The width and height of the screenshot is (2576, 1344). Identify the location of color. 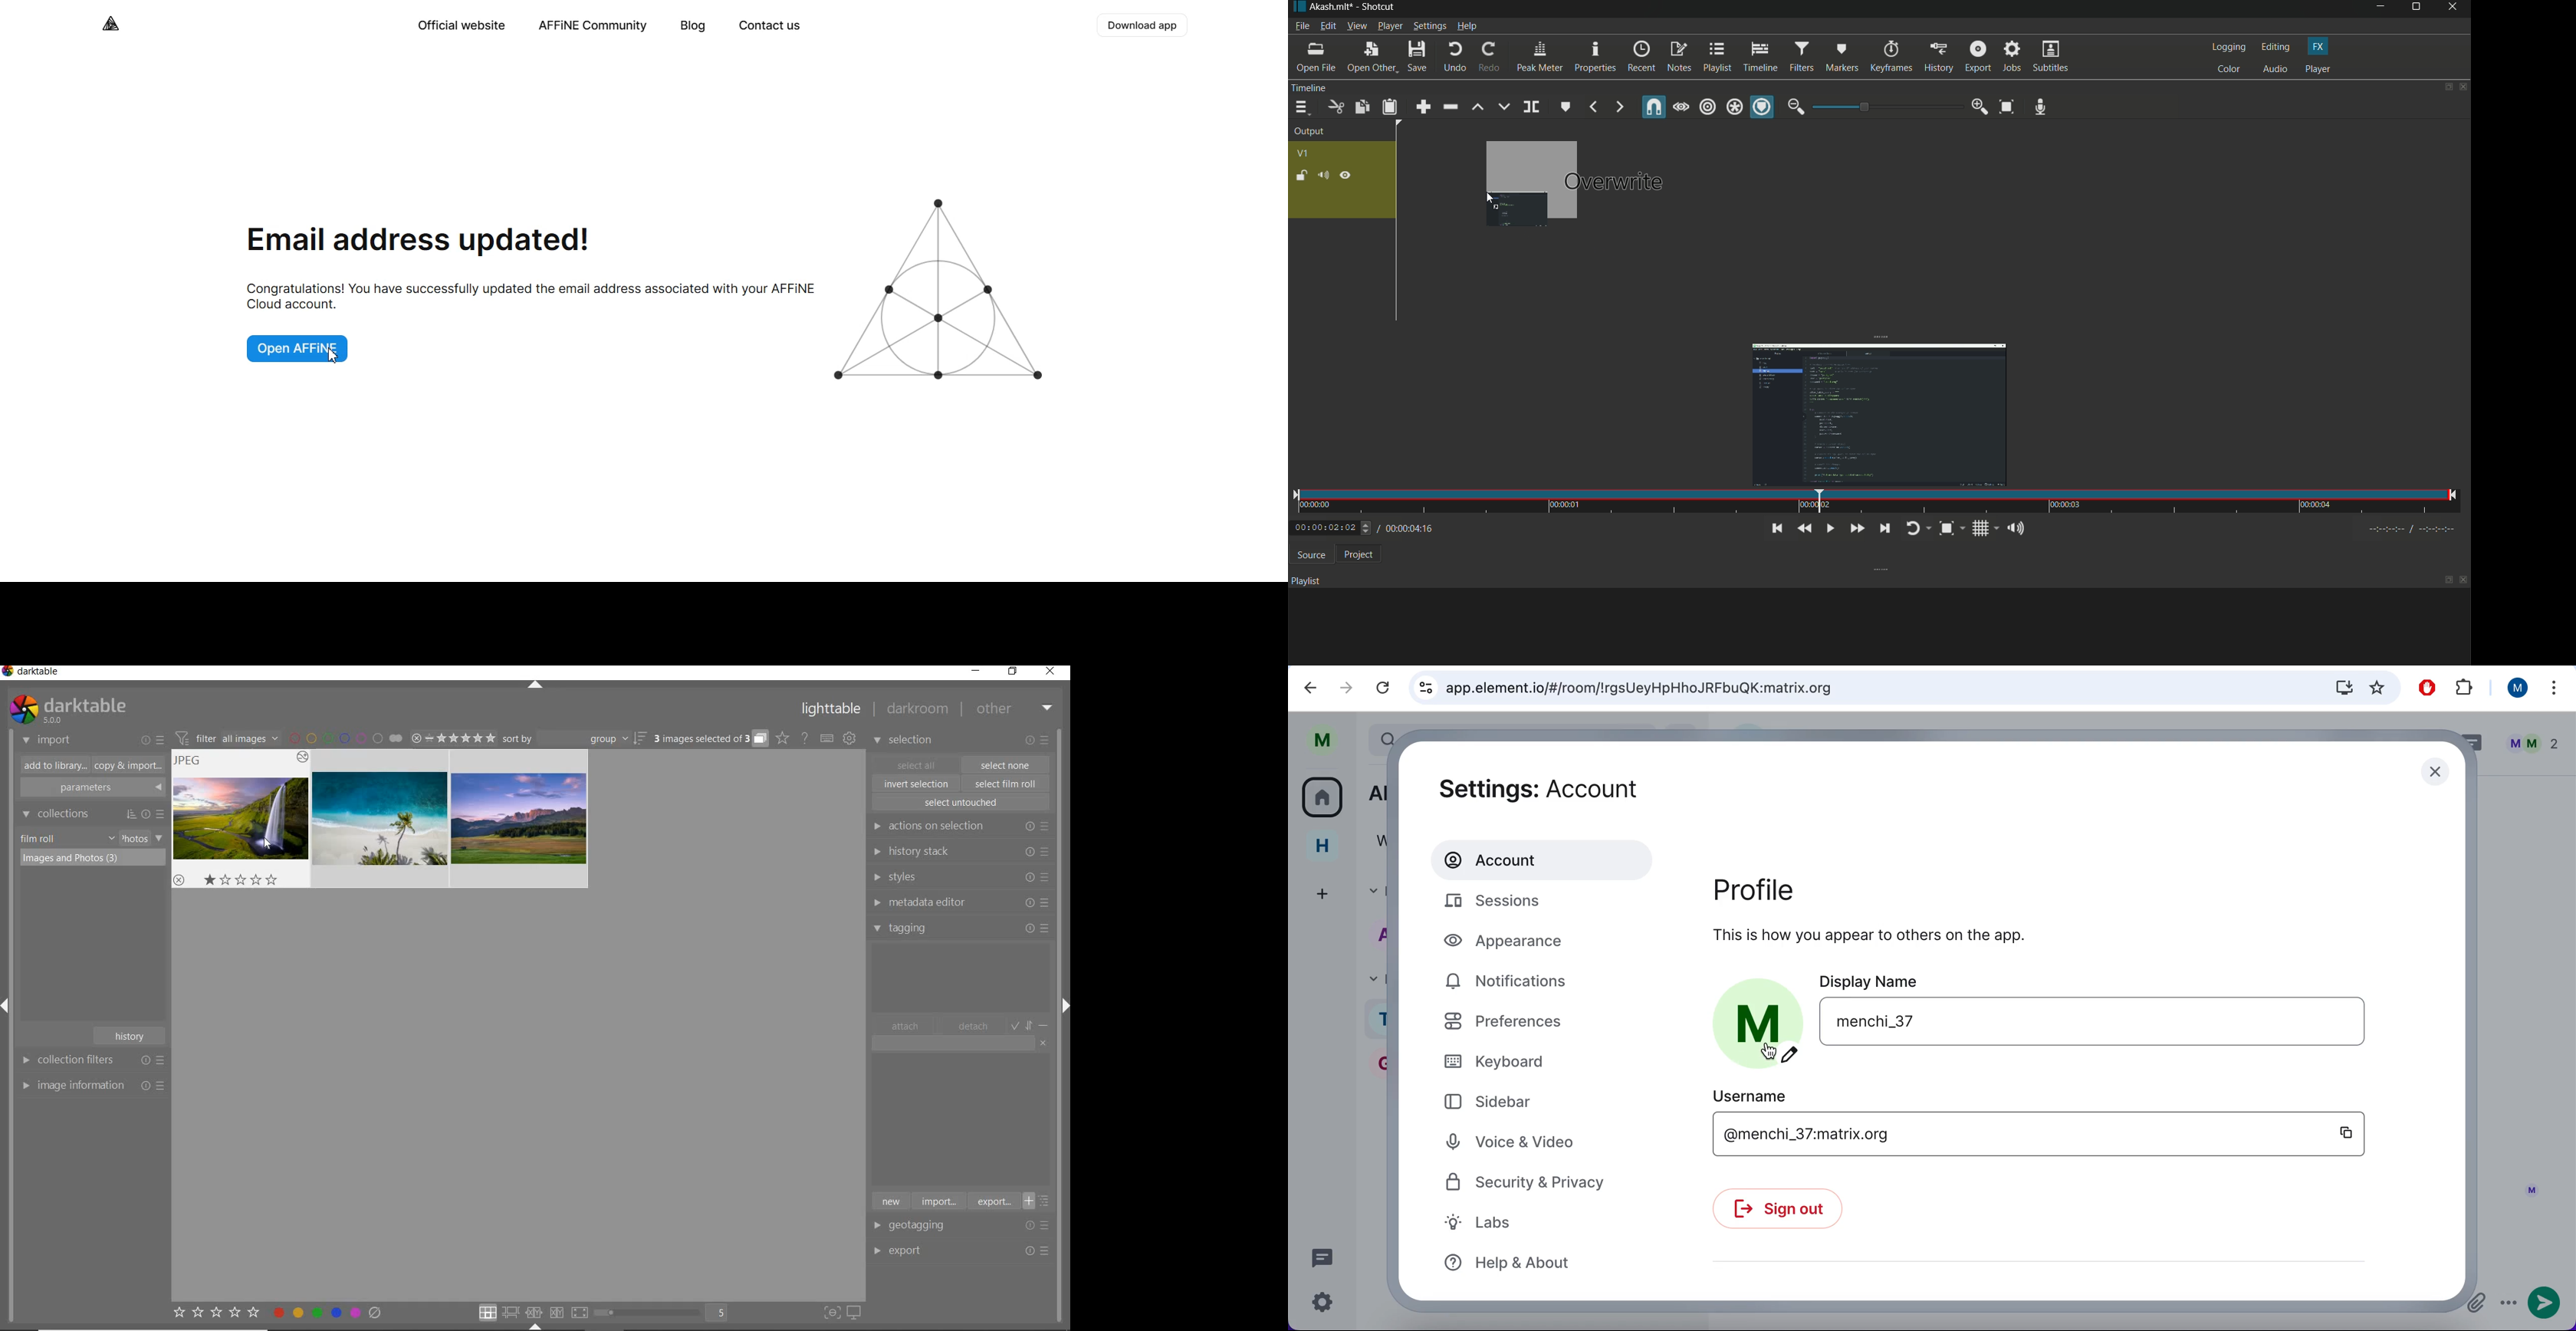
(2228, 69).